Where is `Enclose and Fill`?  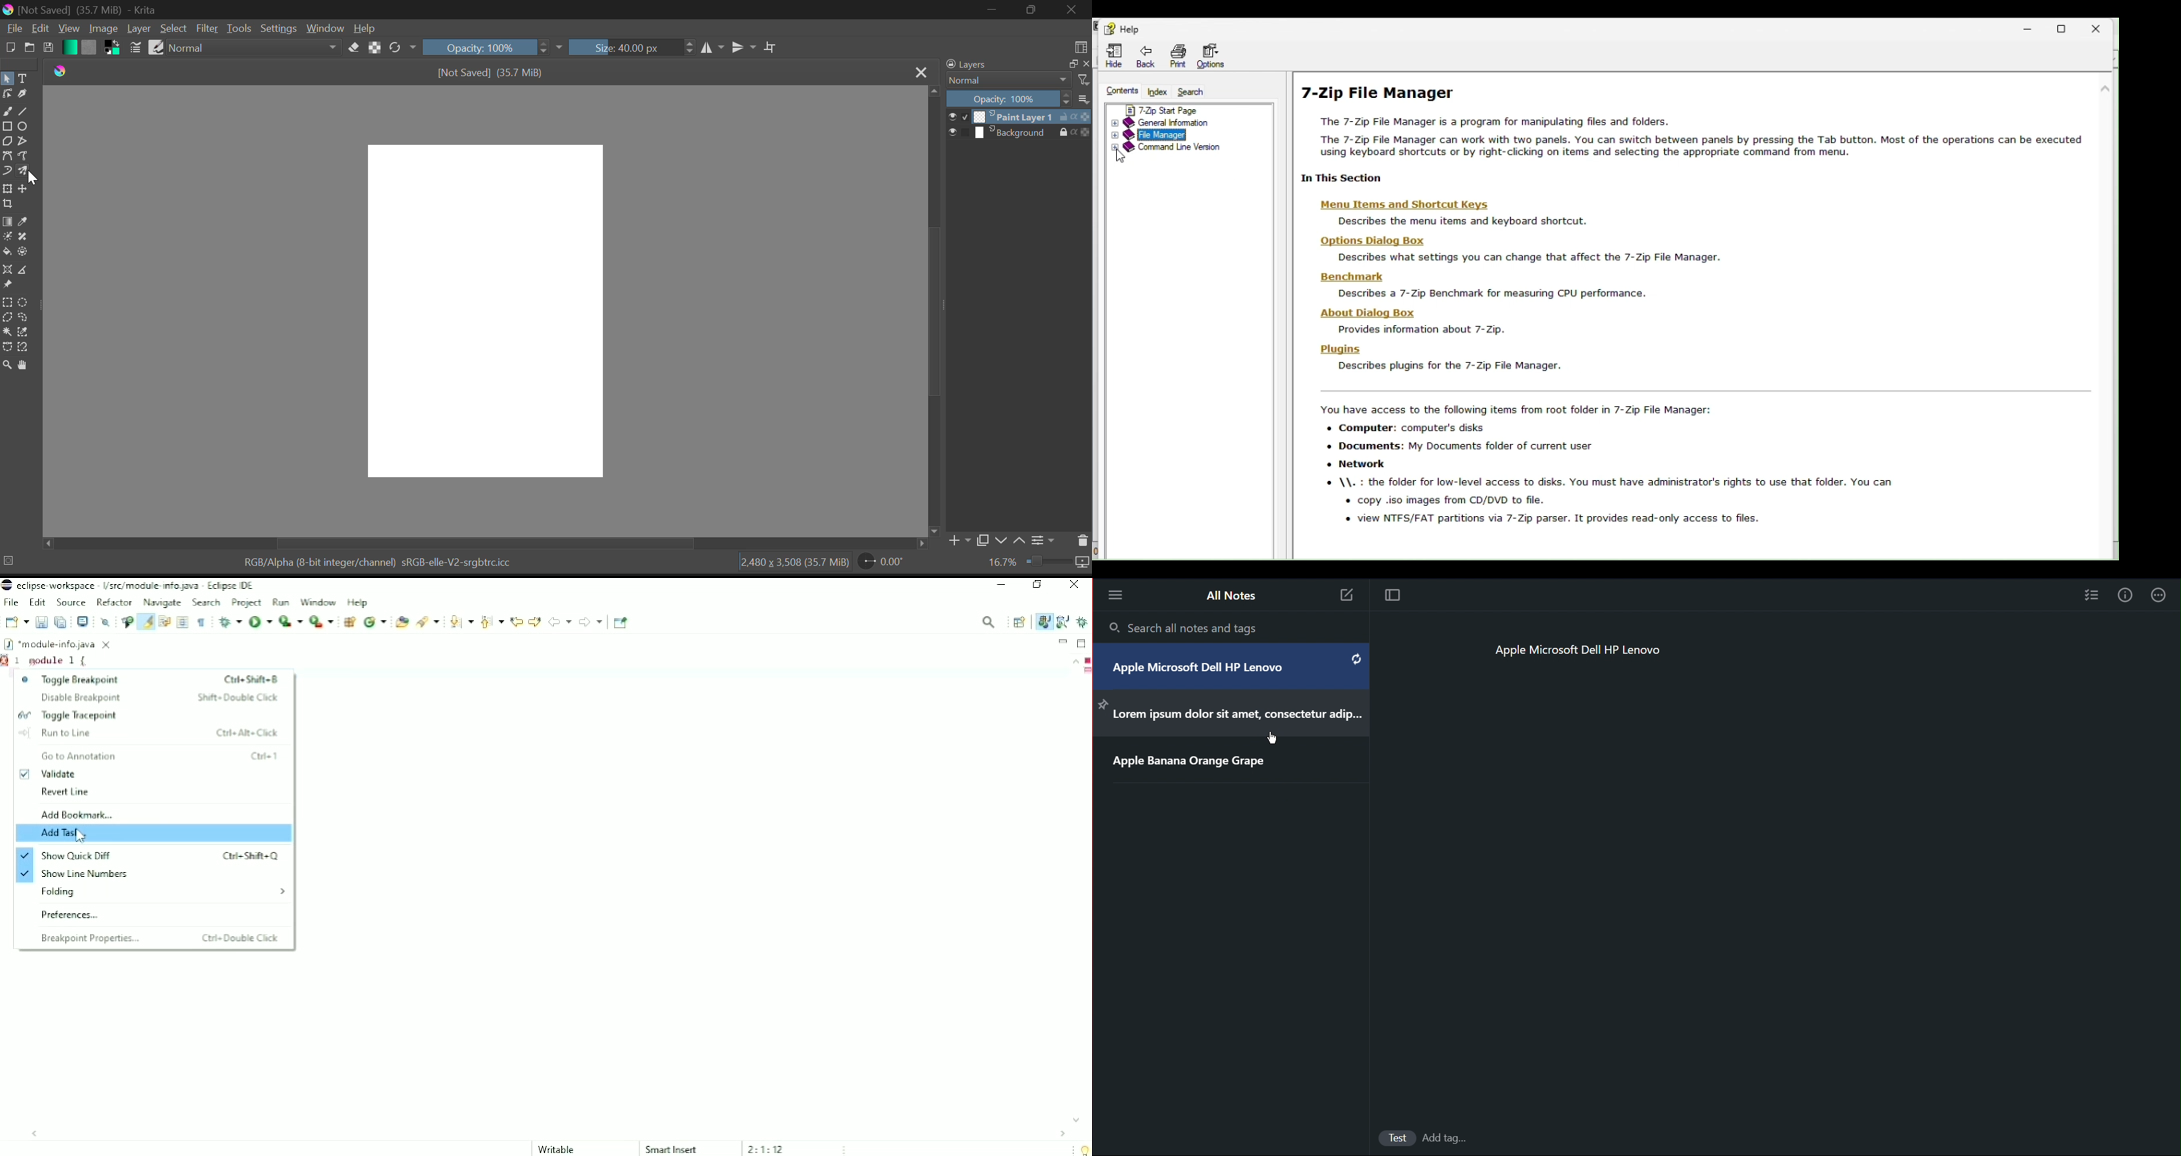
Enclose and Fill is located at coordinates (24, 253).